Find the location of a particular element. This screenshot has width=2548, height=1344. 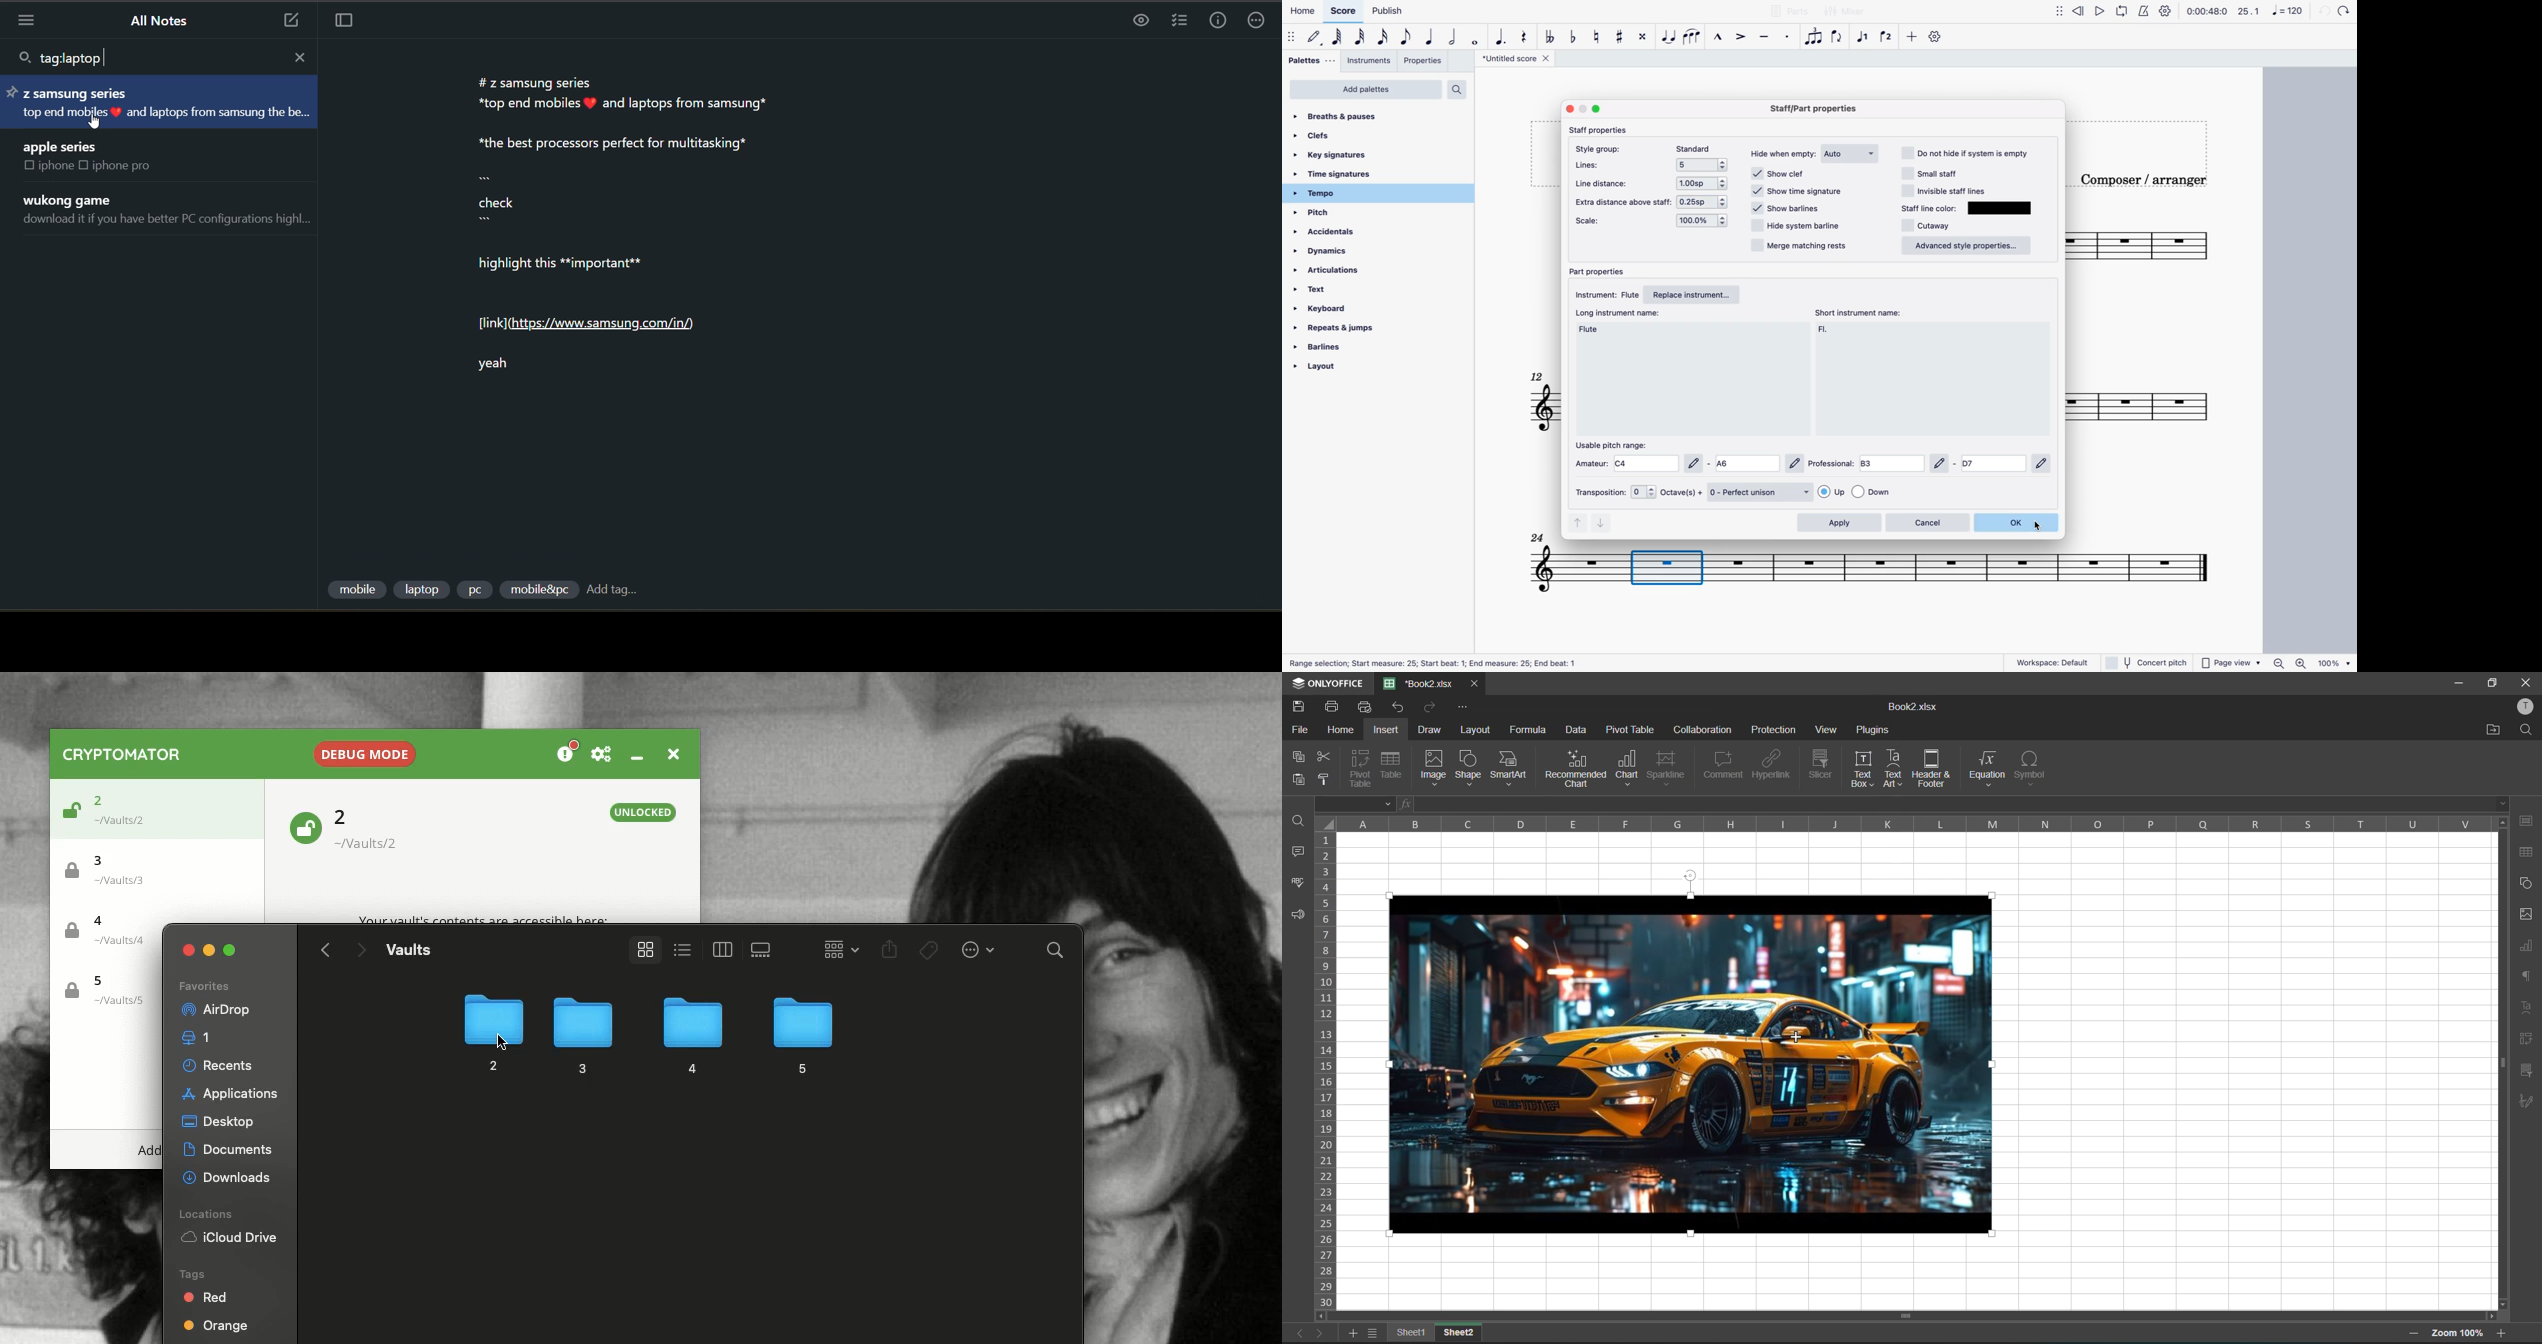

score is located at coordinates (1985, 570).